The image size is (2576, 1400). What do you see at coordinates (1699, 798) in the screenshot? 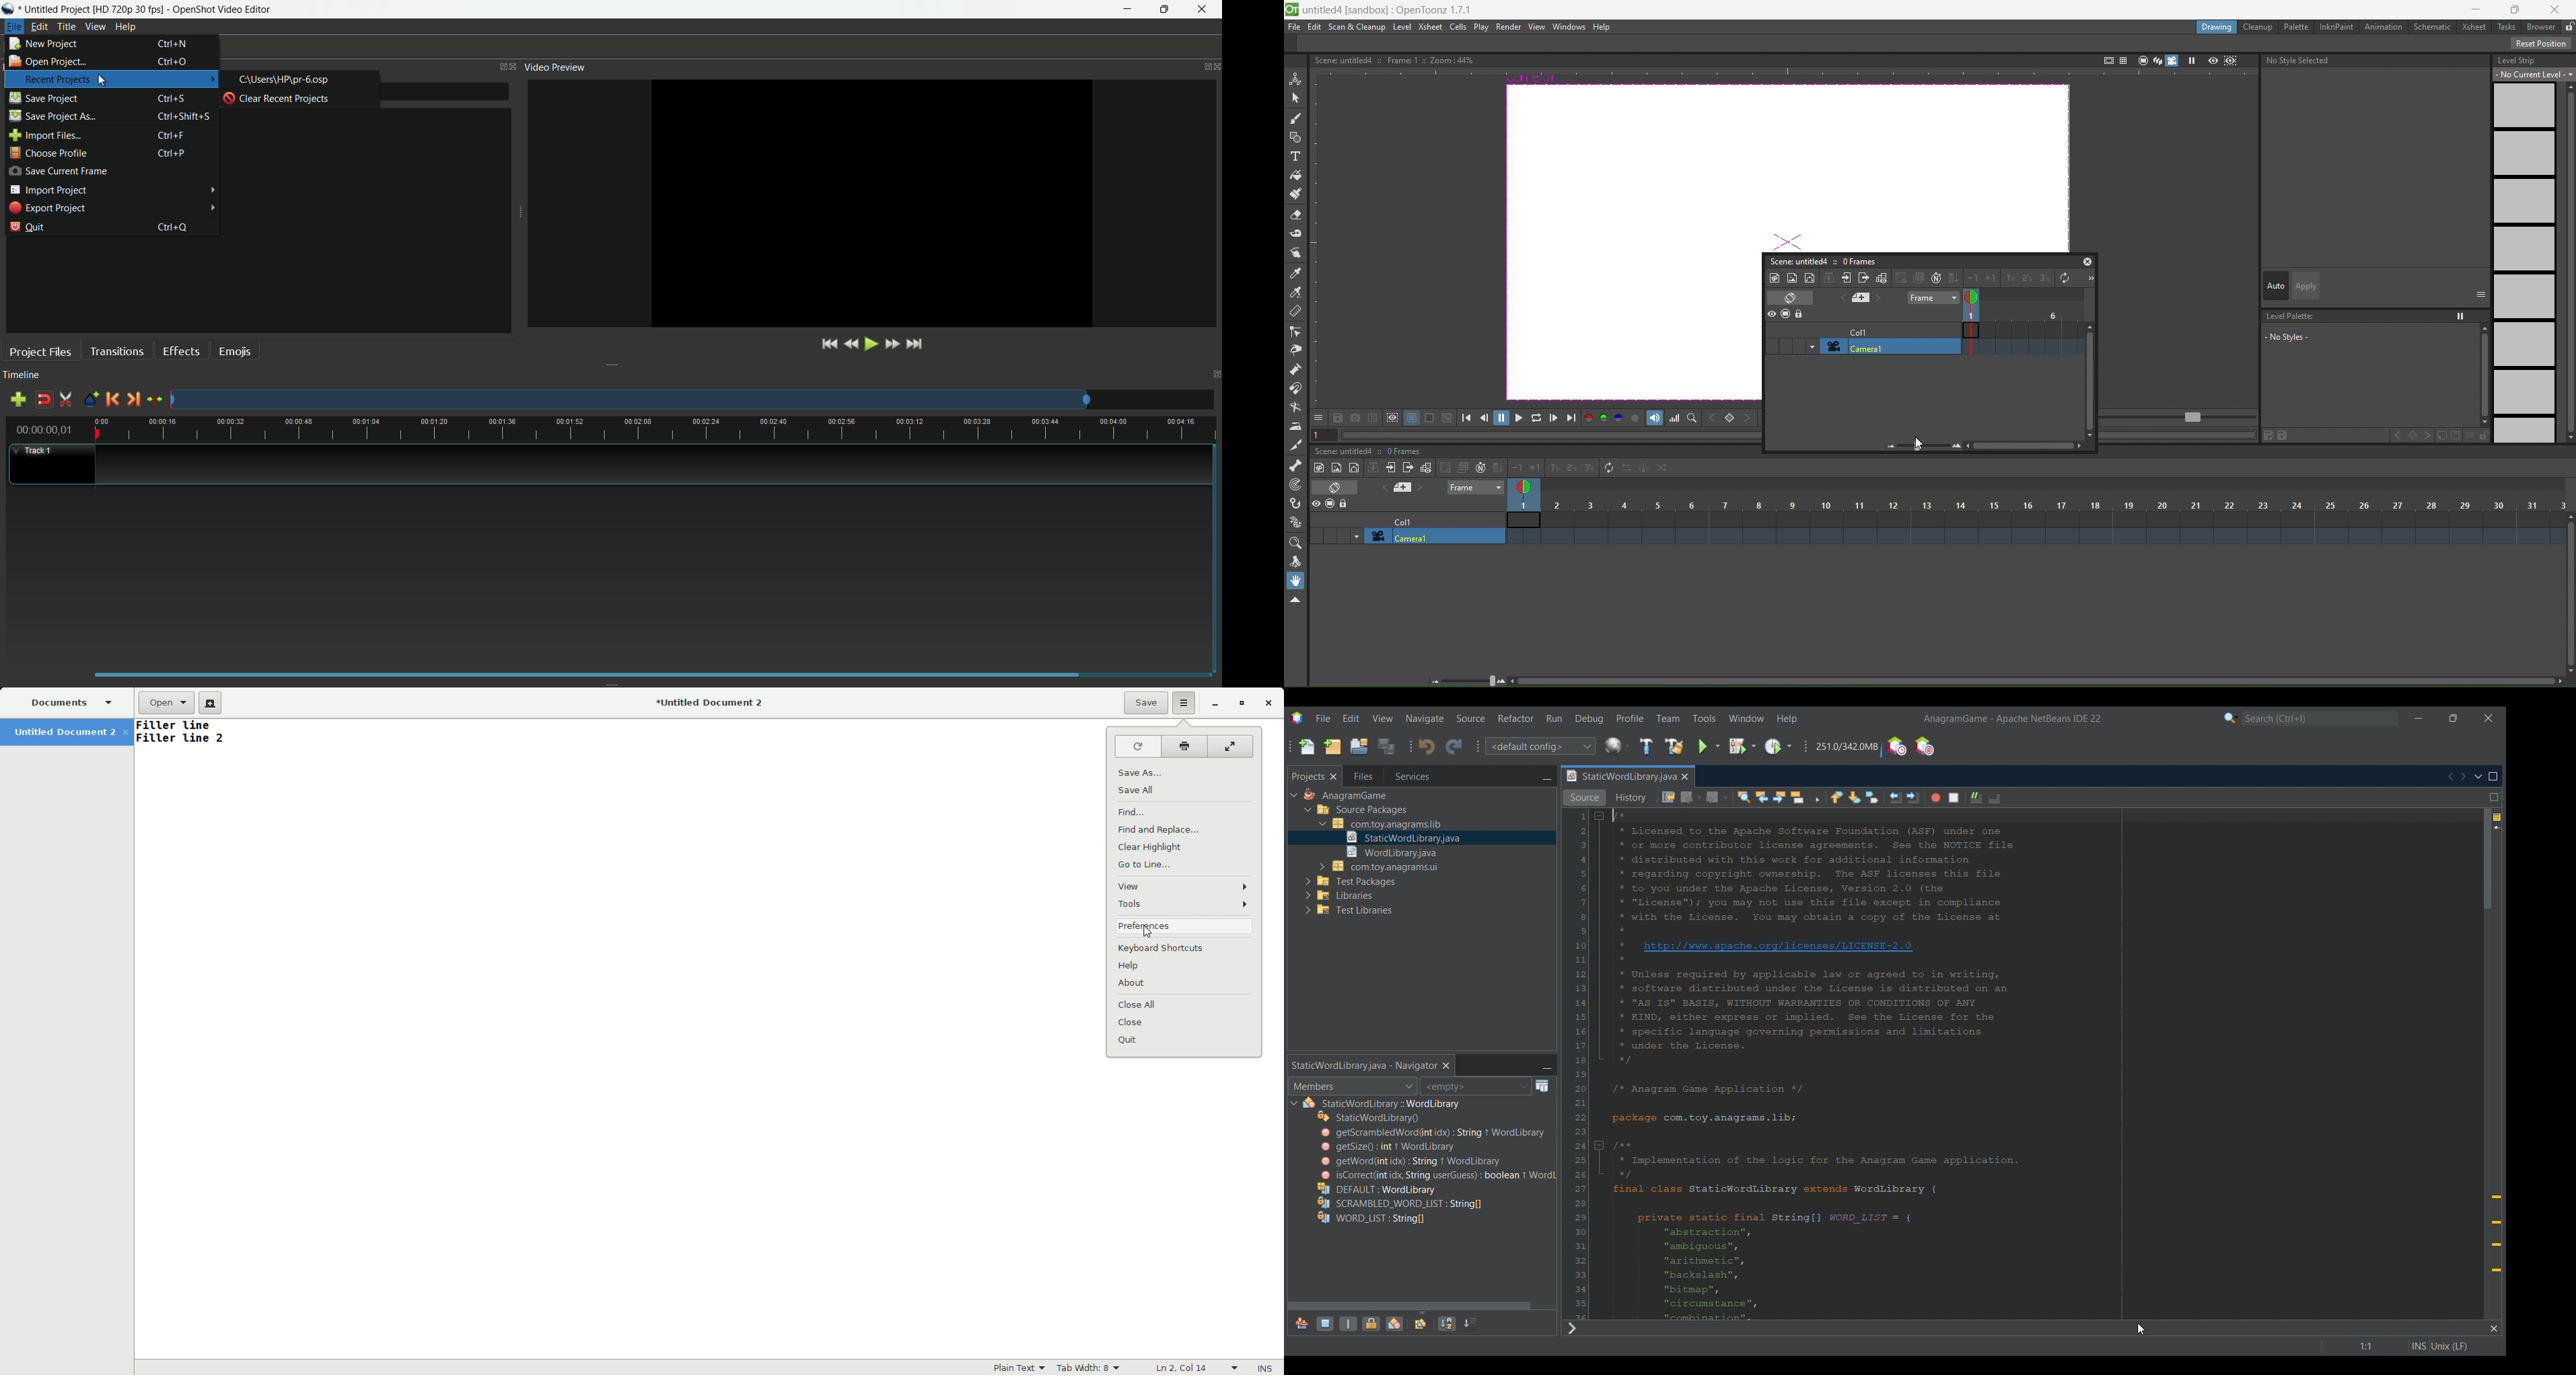
I see `Back options` at bounding box center [1699, 798].